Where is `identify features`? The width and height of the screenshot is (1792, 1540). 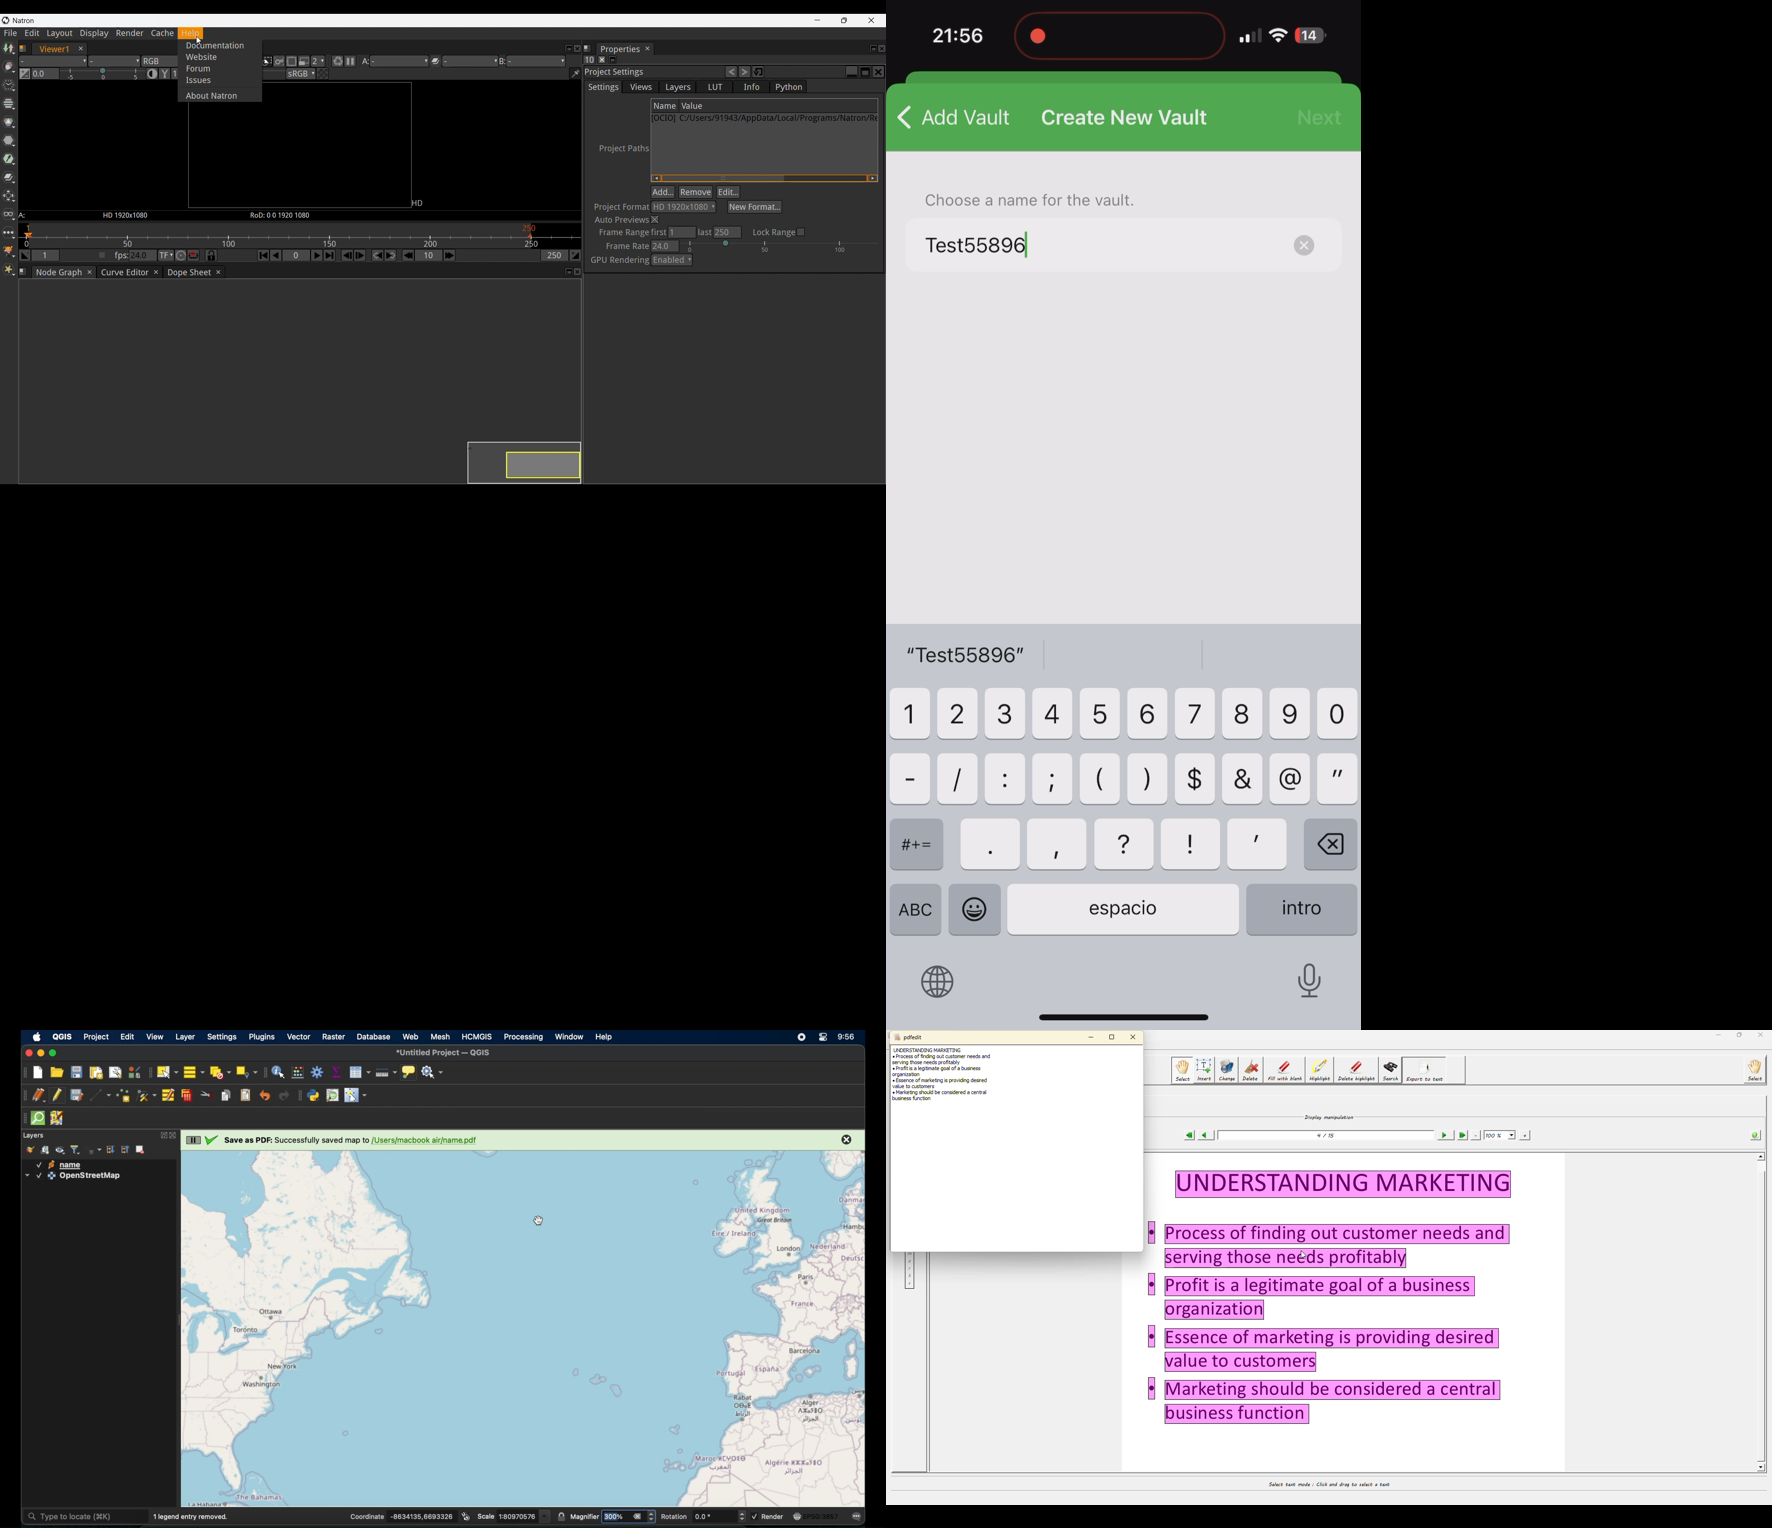 identify features is located at coordinates (279, 1072).